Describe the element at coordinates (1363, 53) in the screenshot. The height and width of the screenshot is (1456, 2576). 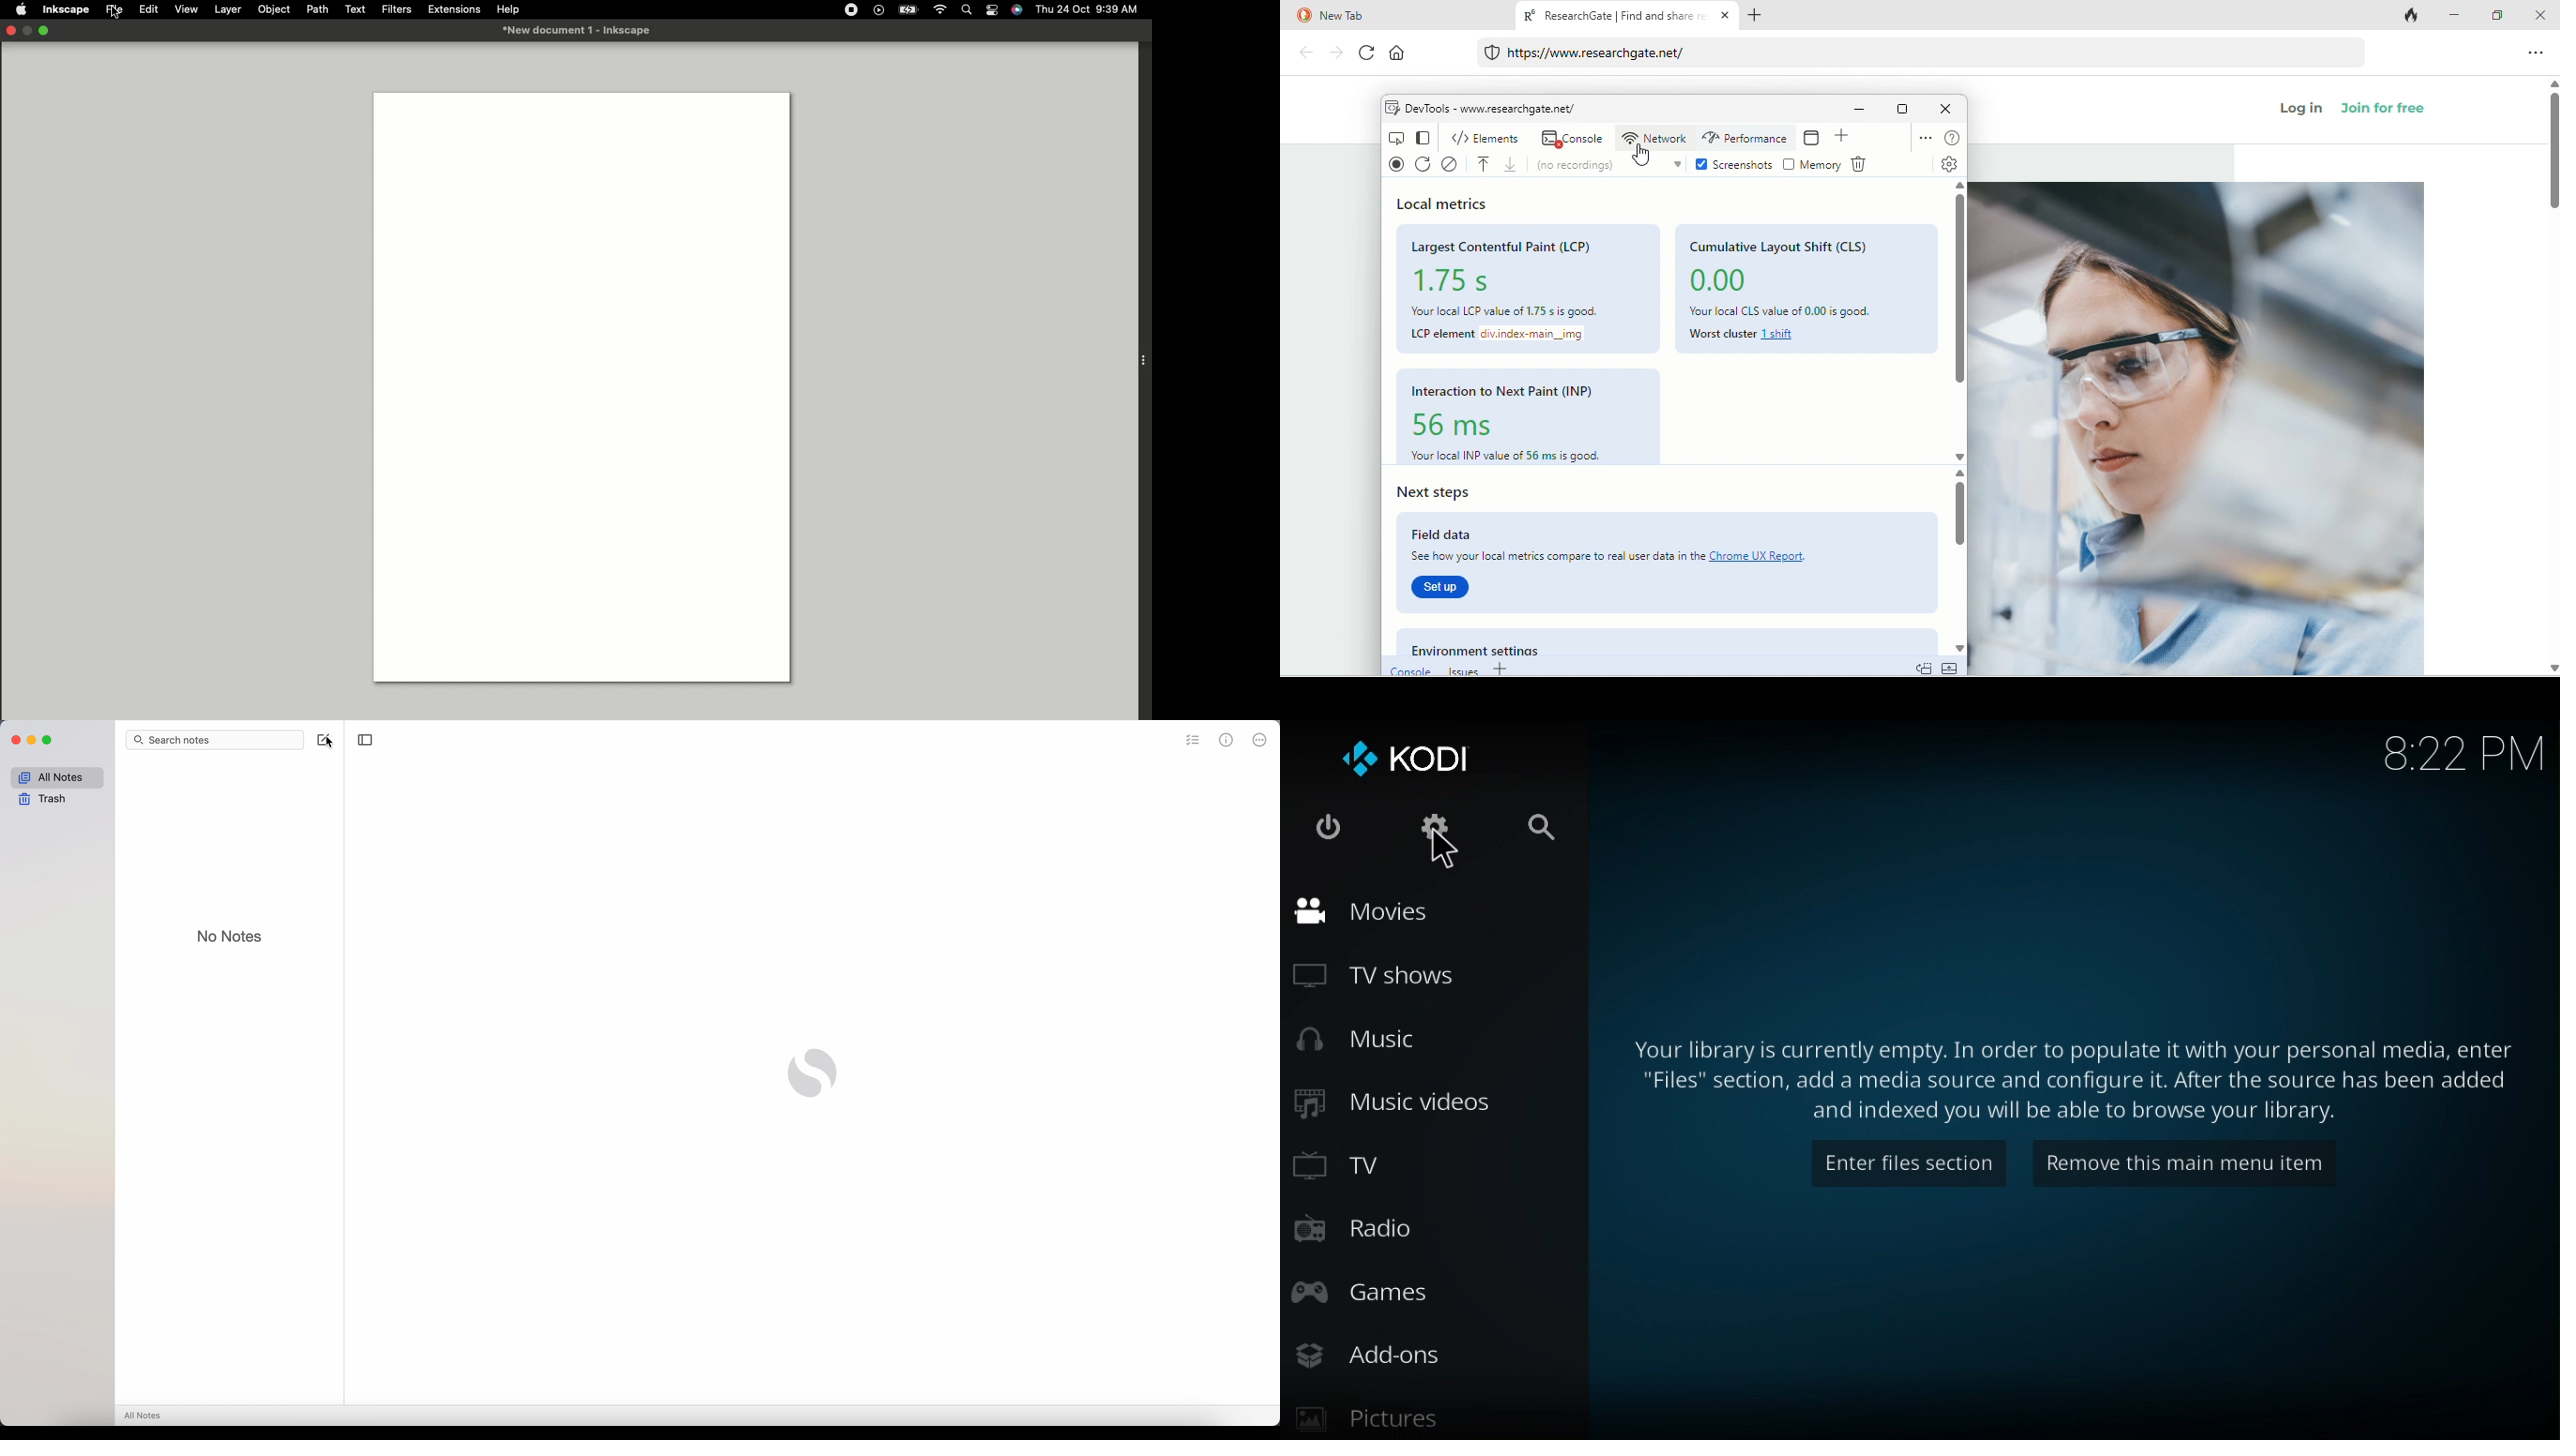
I see `reload` at that location.